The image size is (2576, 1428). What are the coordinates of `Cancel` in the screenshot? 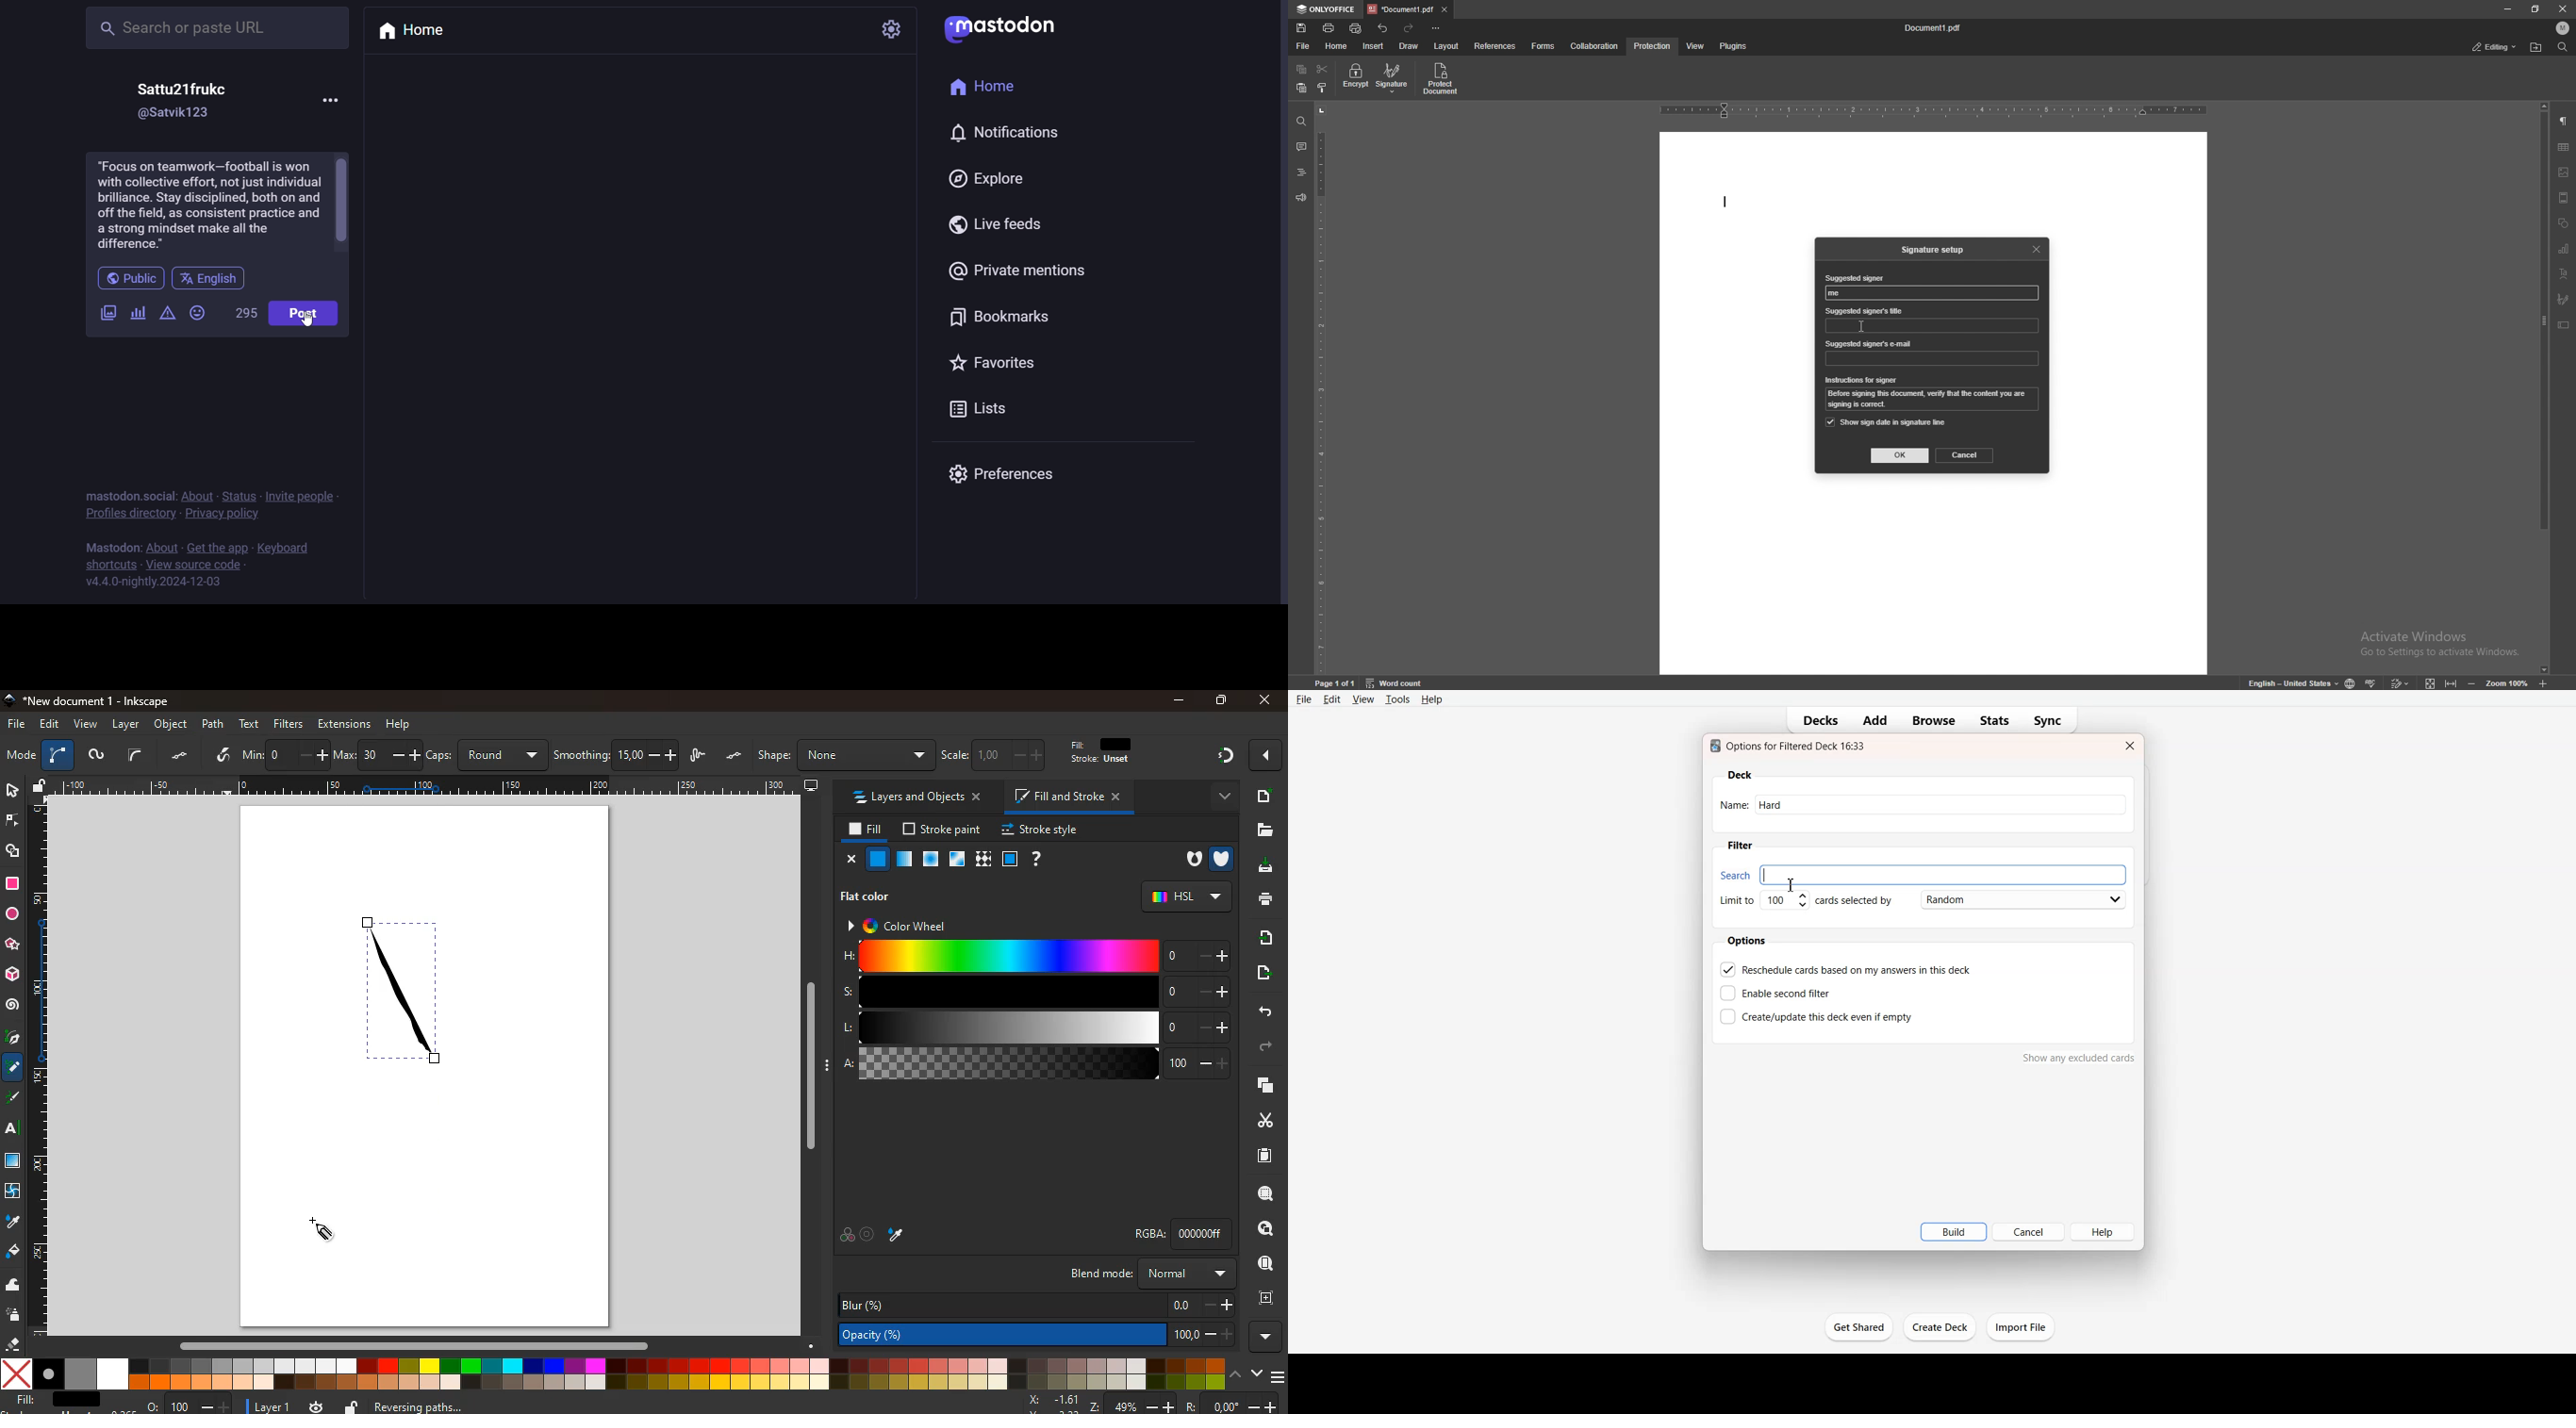 It's located at (2028, 1232).